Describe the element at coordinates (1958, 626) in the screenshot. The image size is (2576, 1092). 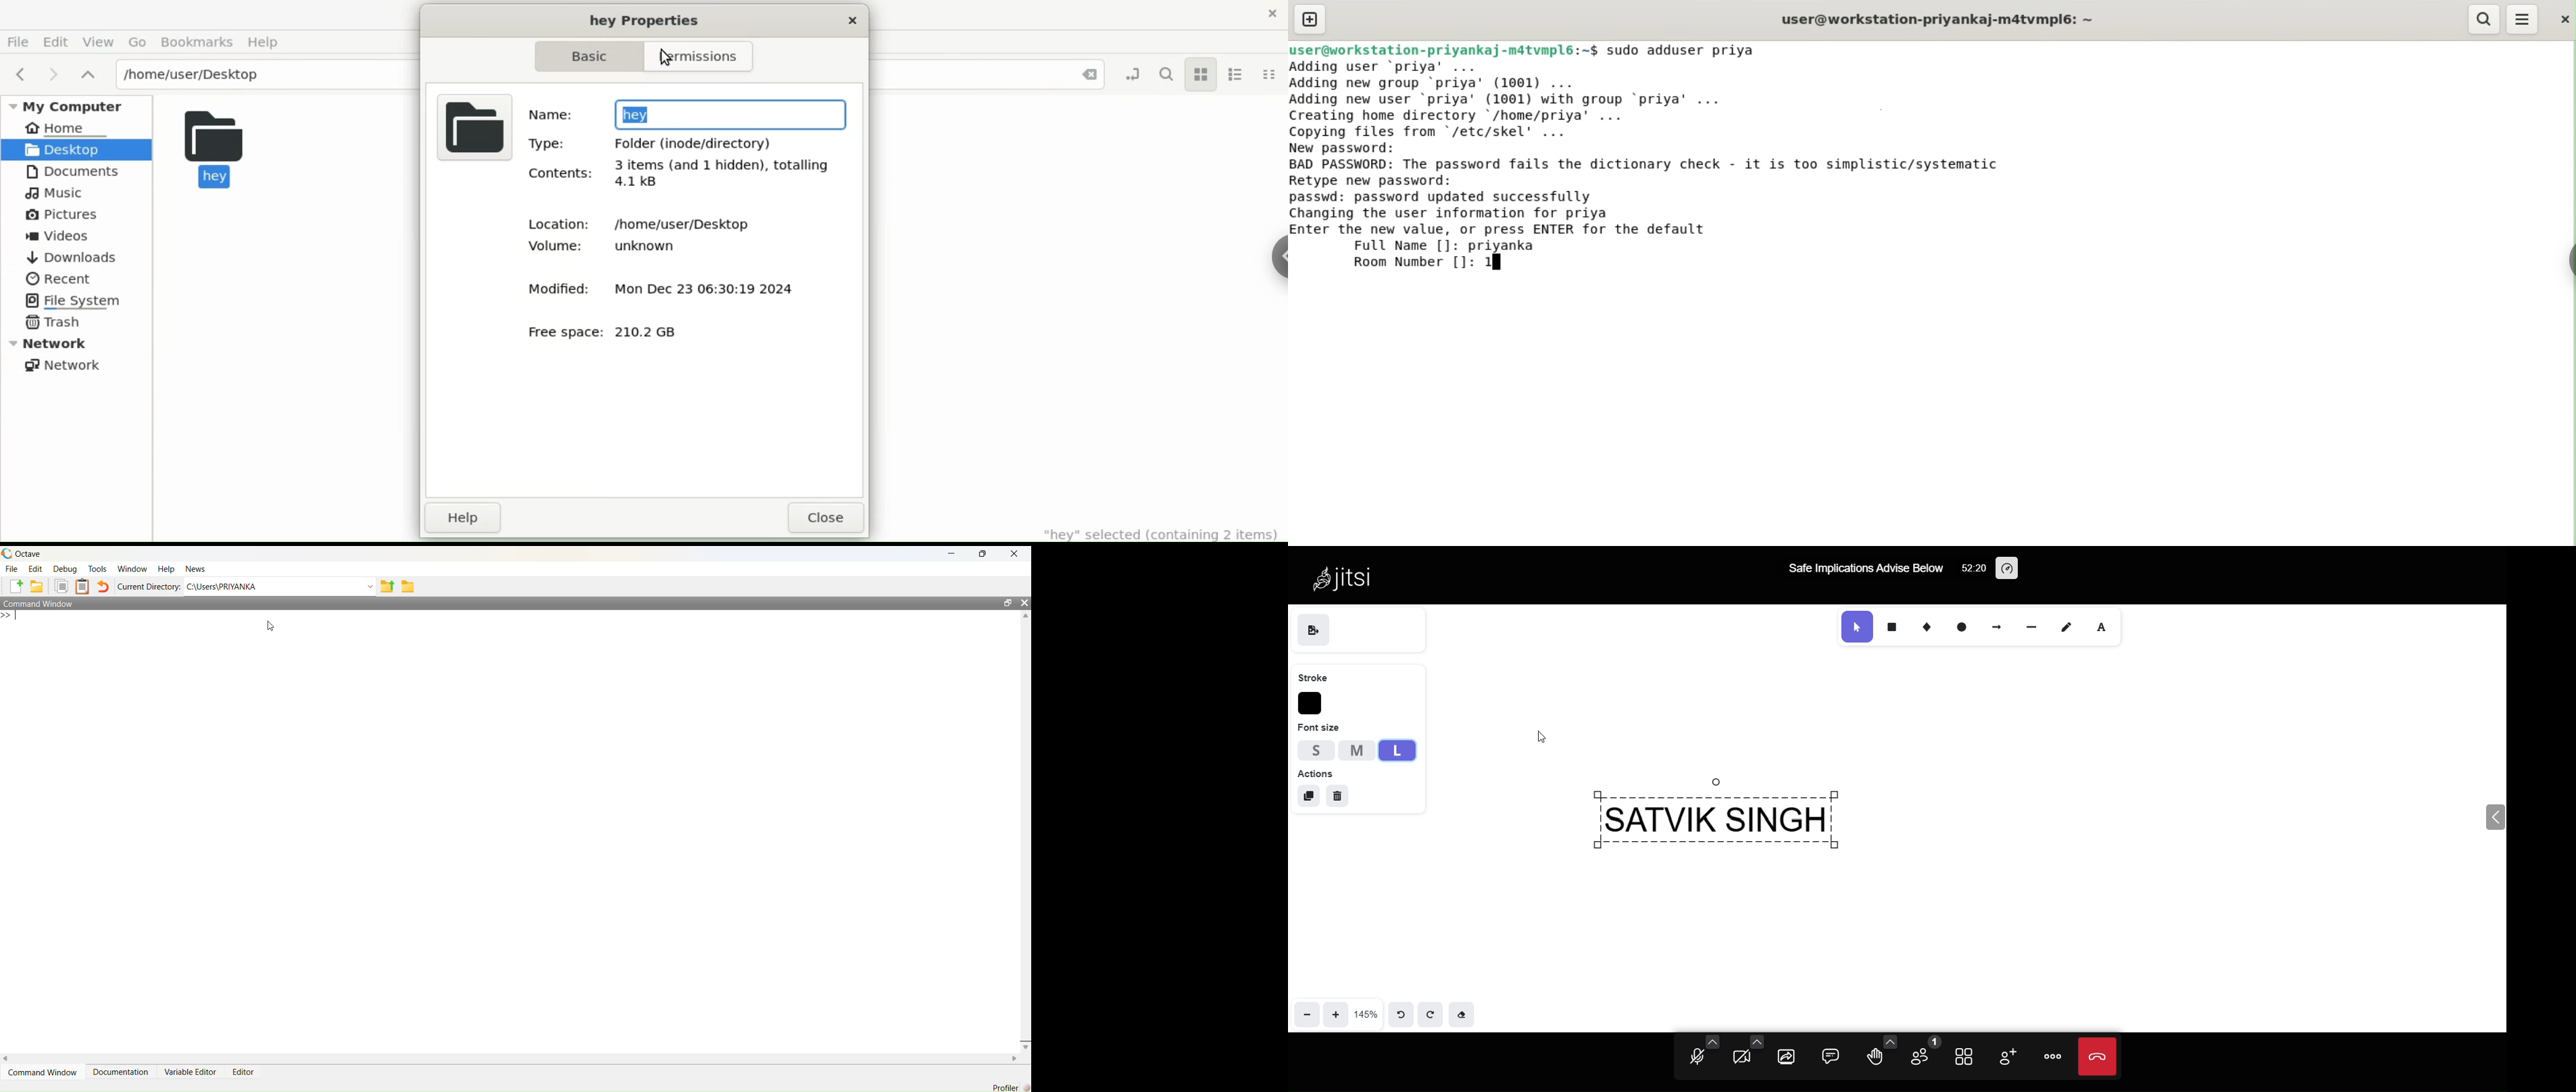
I see `ellipse` at that location.